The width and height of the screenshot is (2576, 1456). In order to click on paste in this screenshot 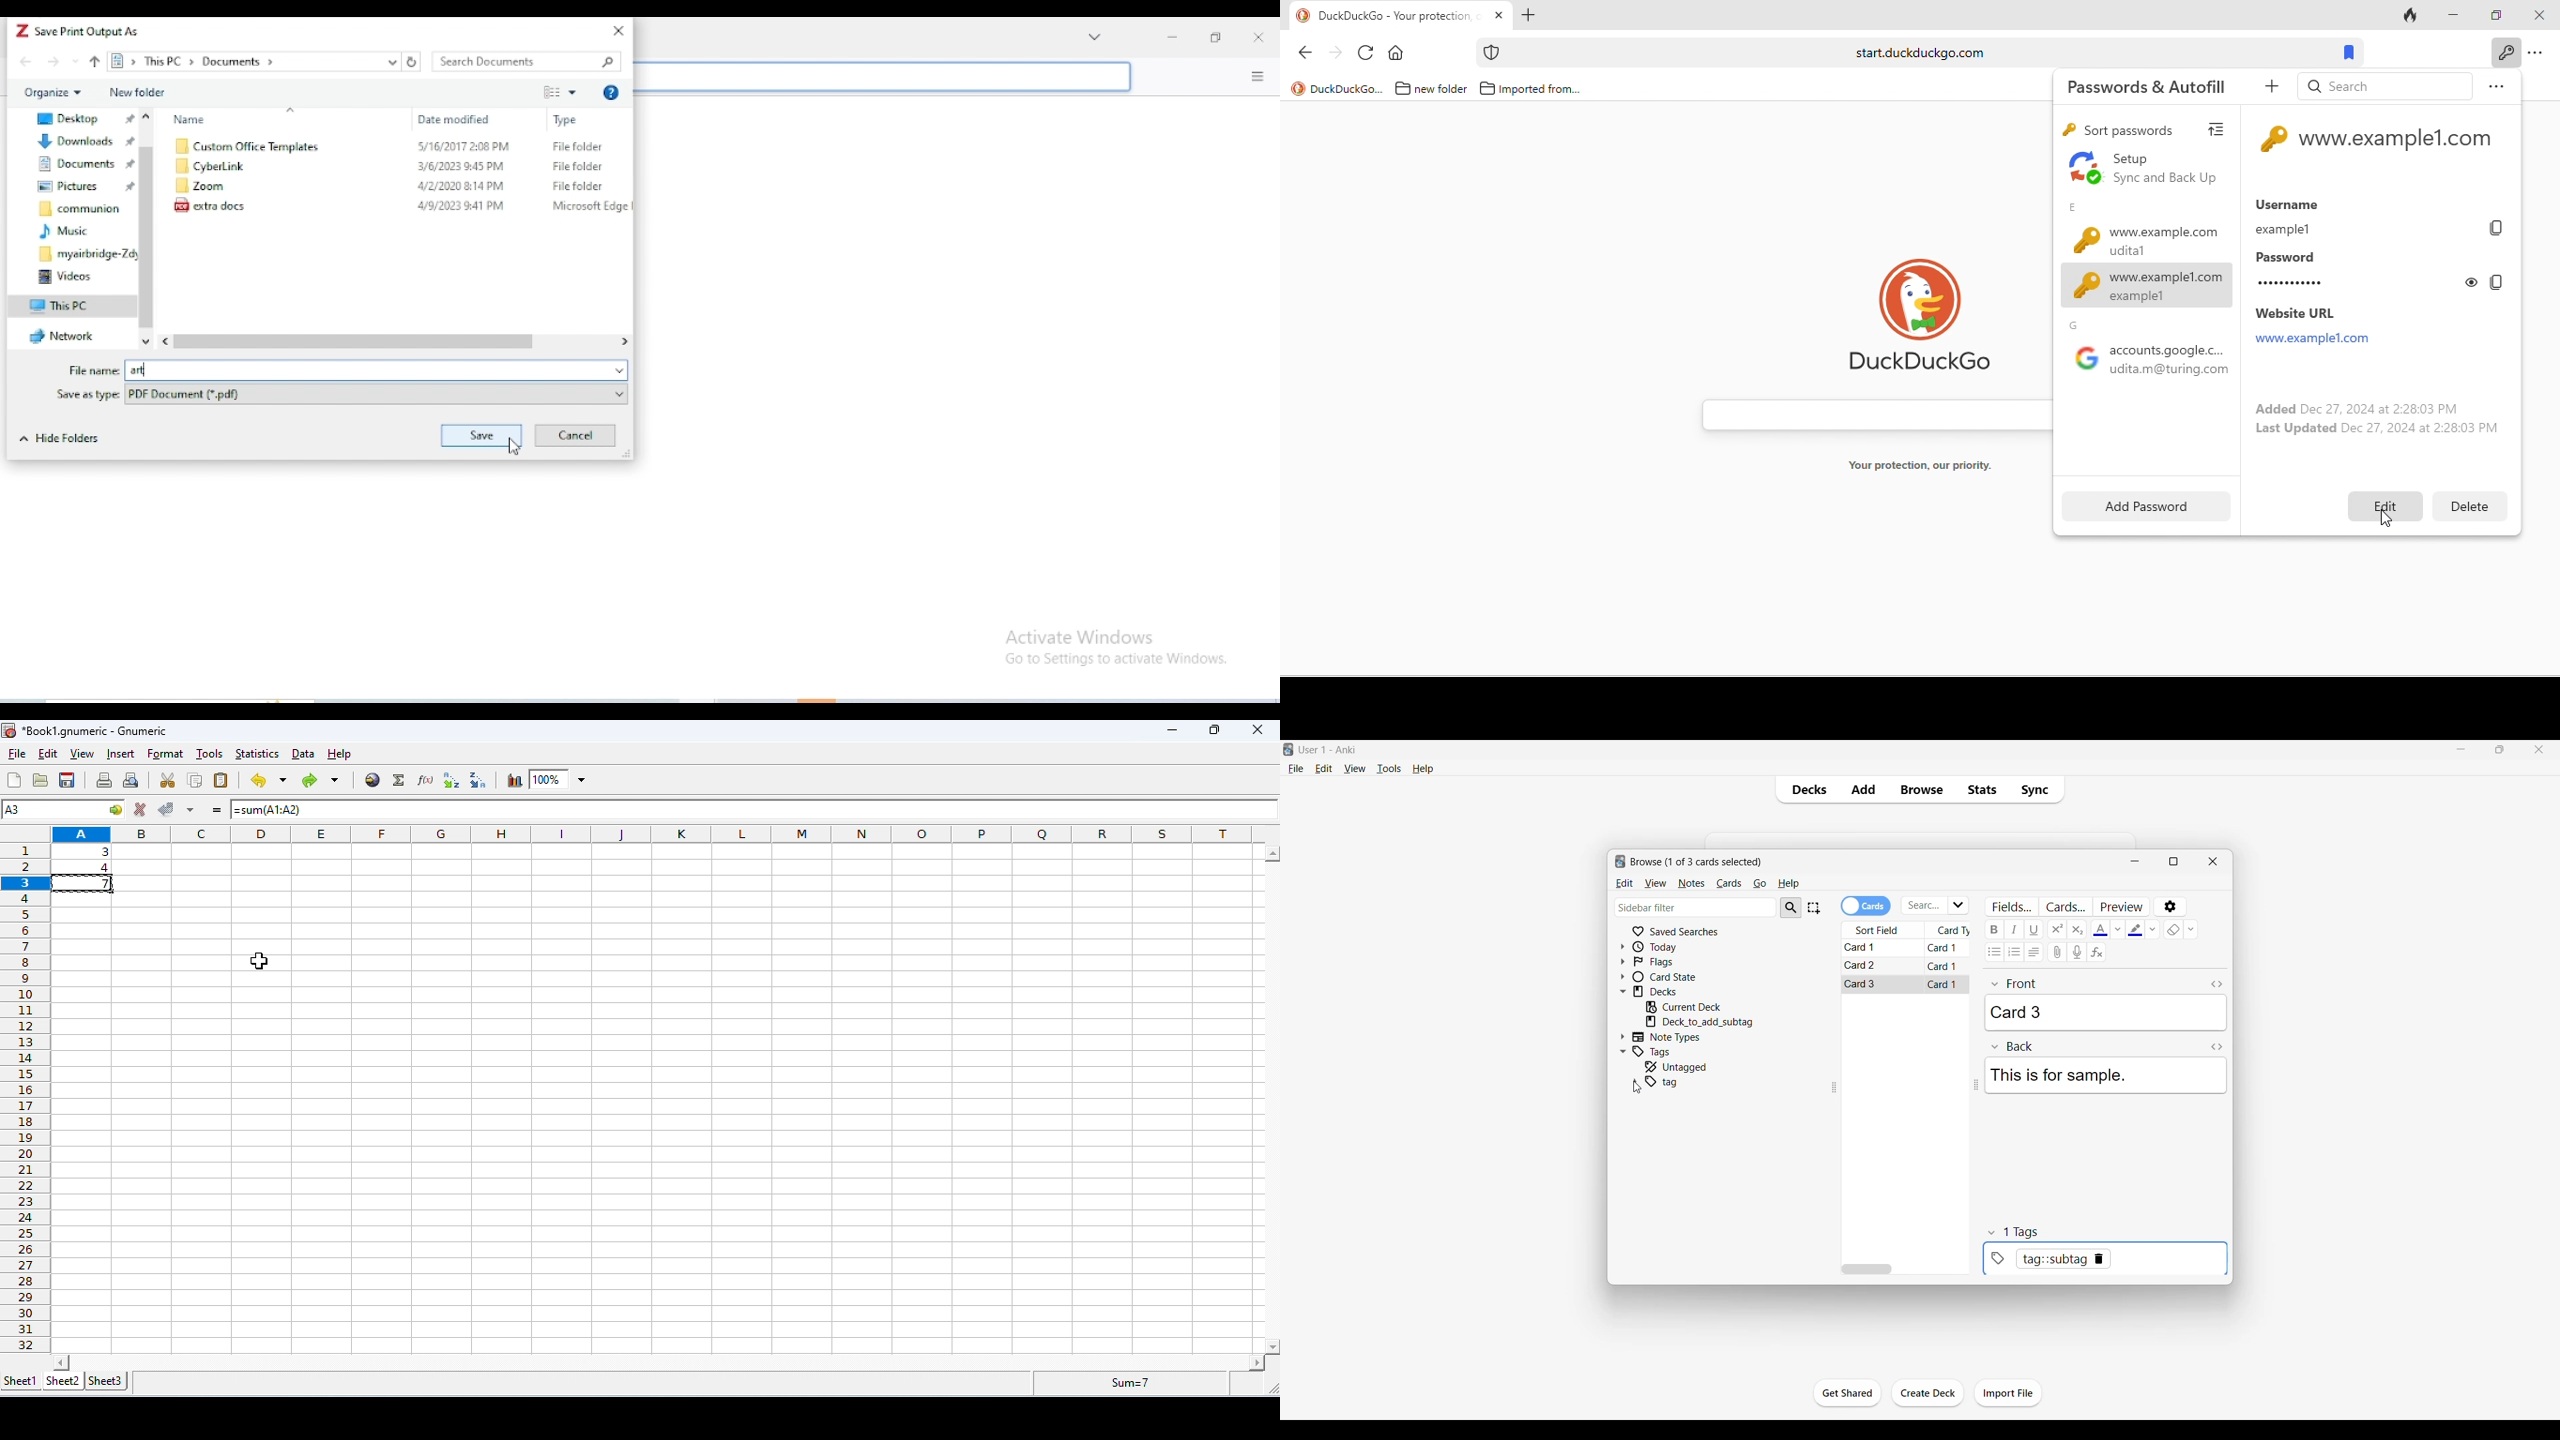, I will do `click(222, 780)`.